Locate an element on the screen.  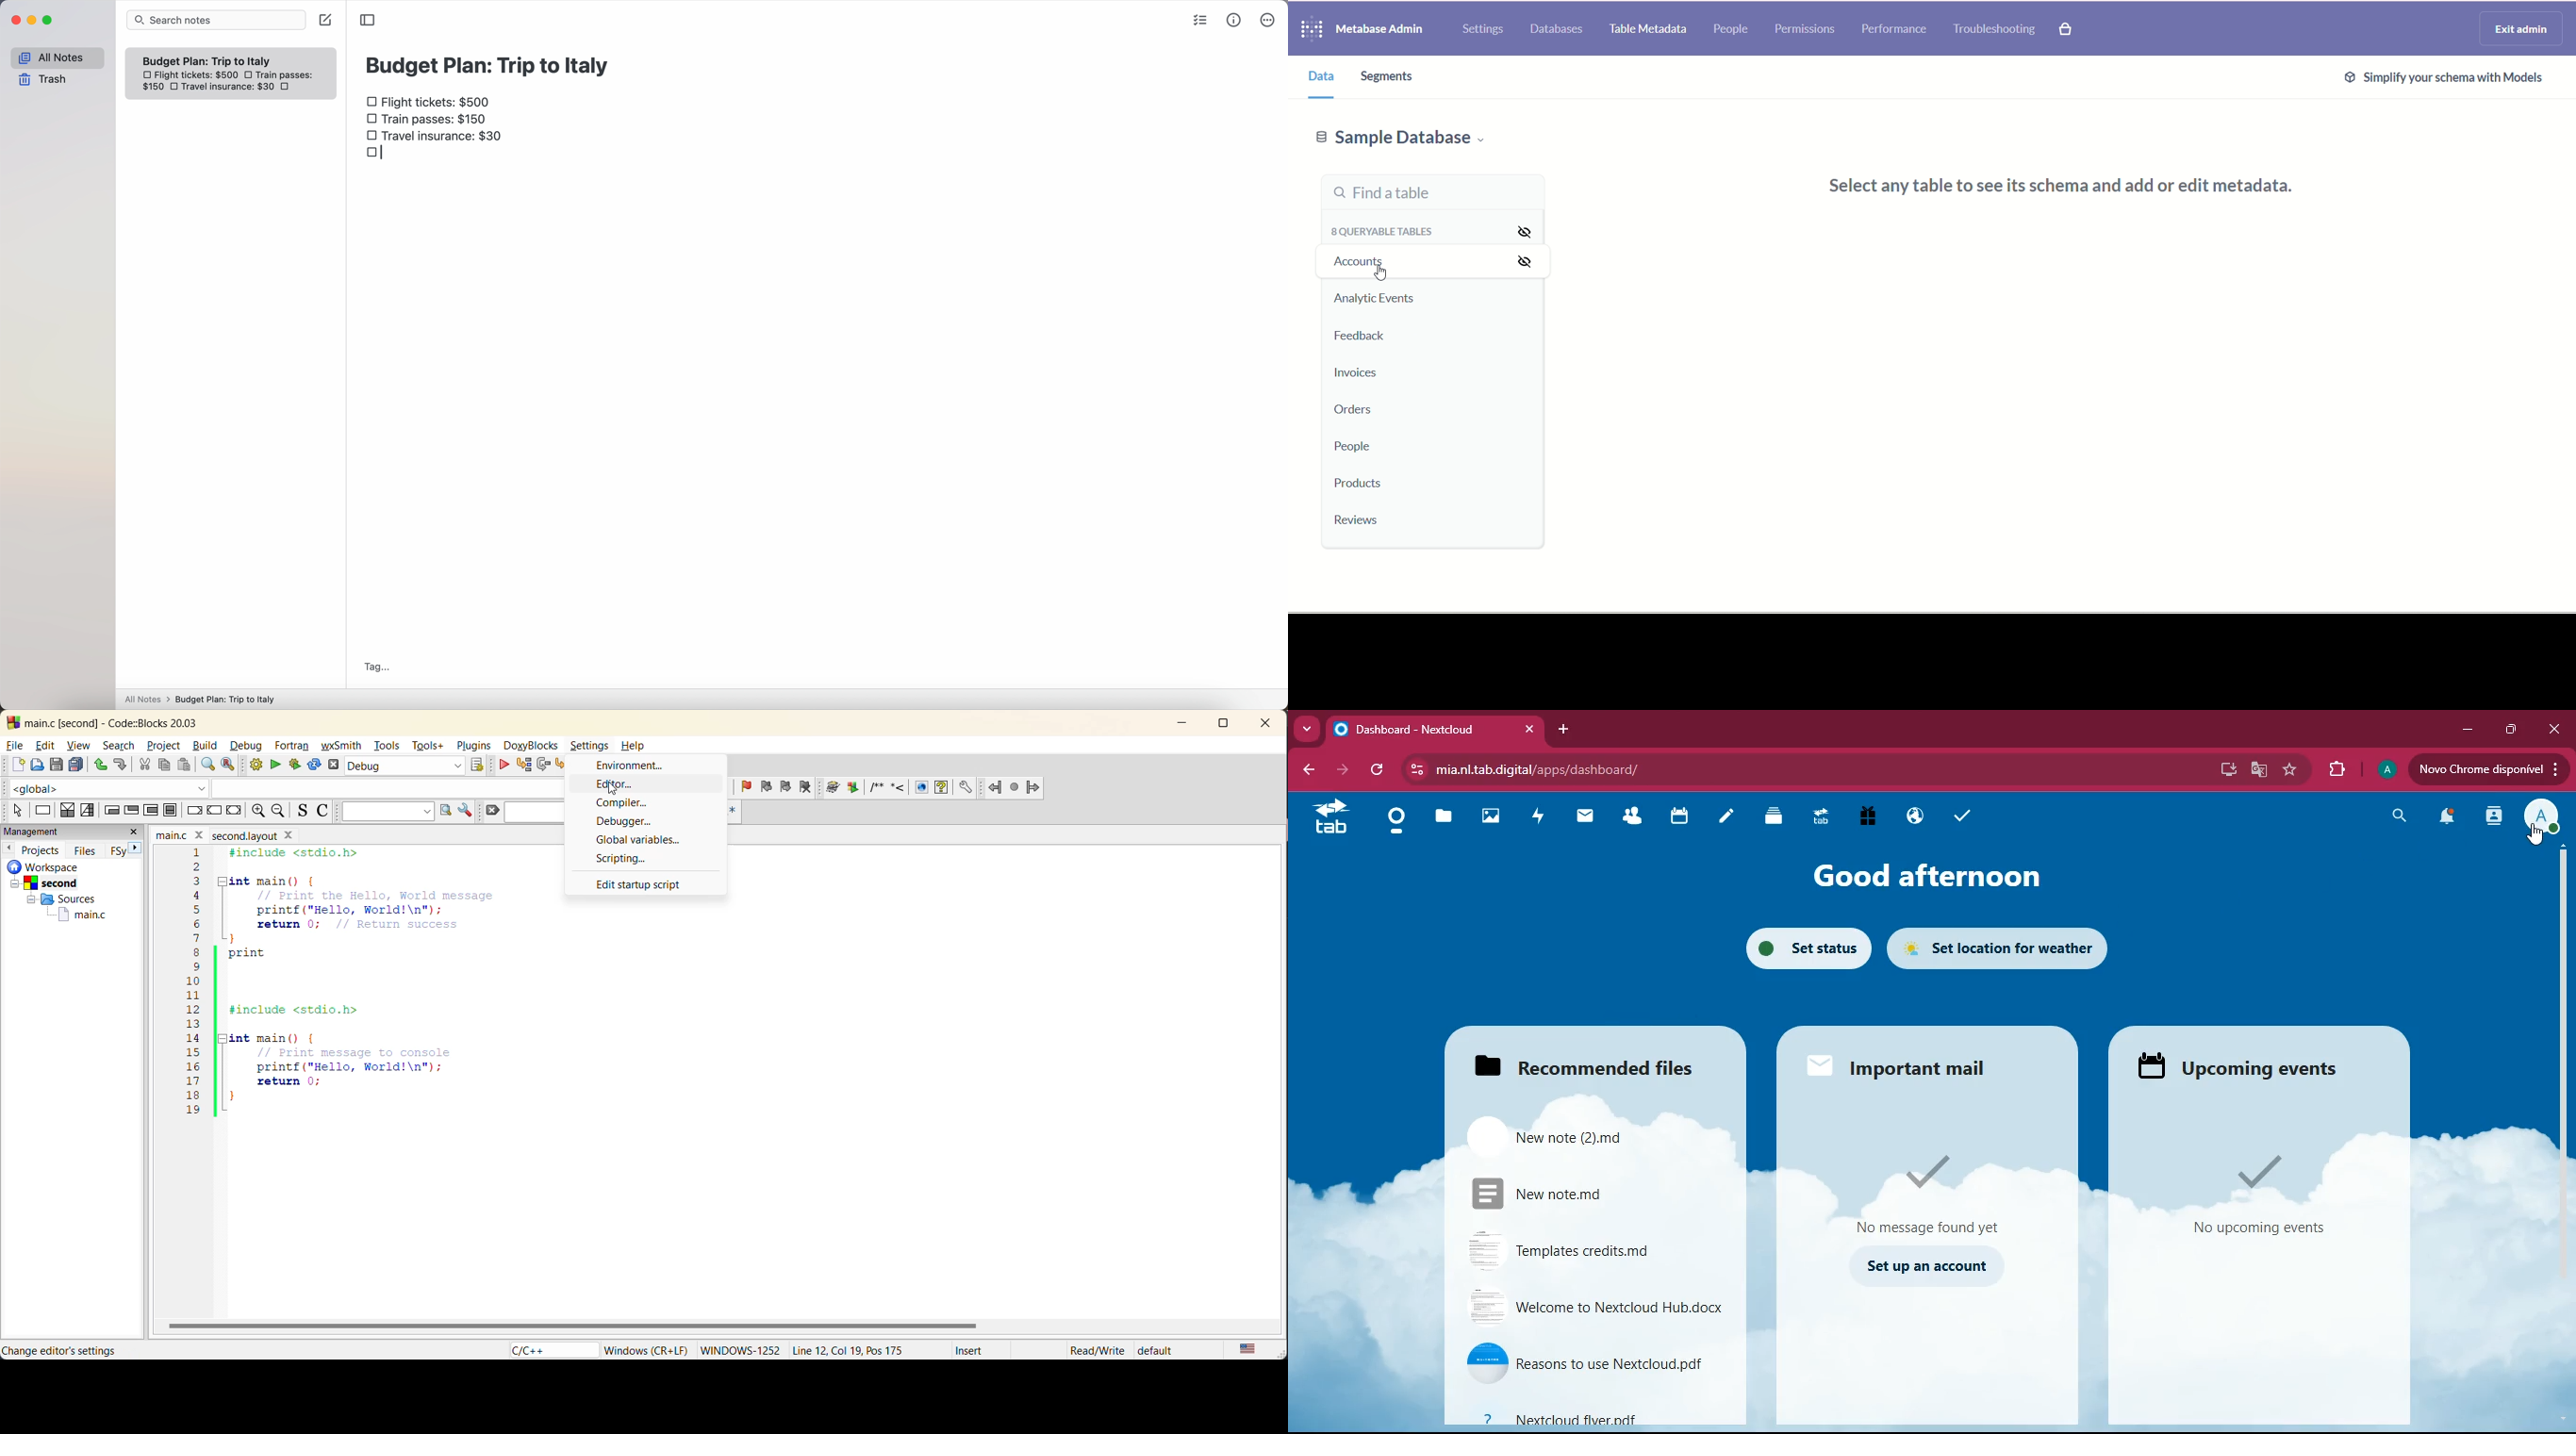
cursor is located at coordinates (1379, 274).